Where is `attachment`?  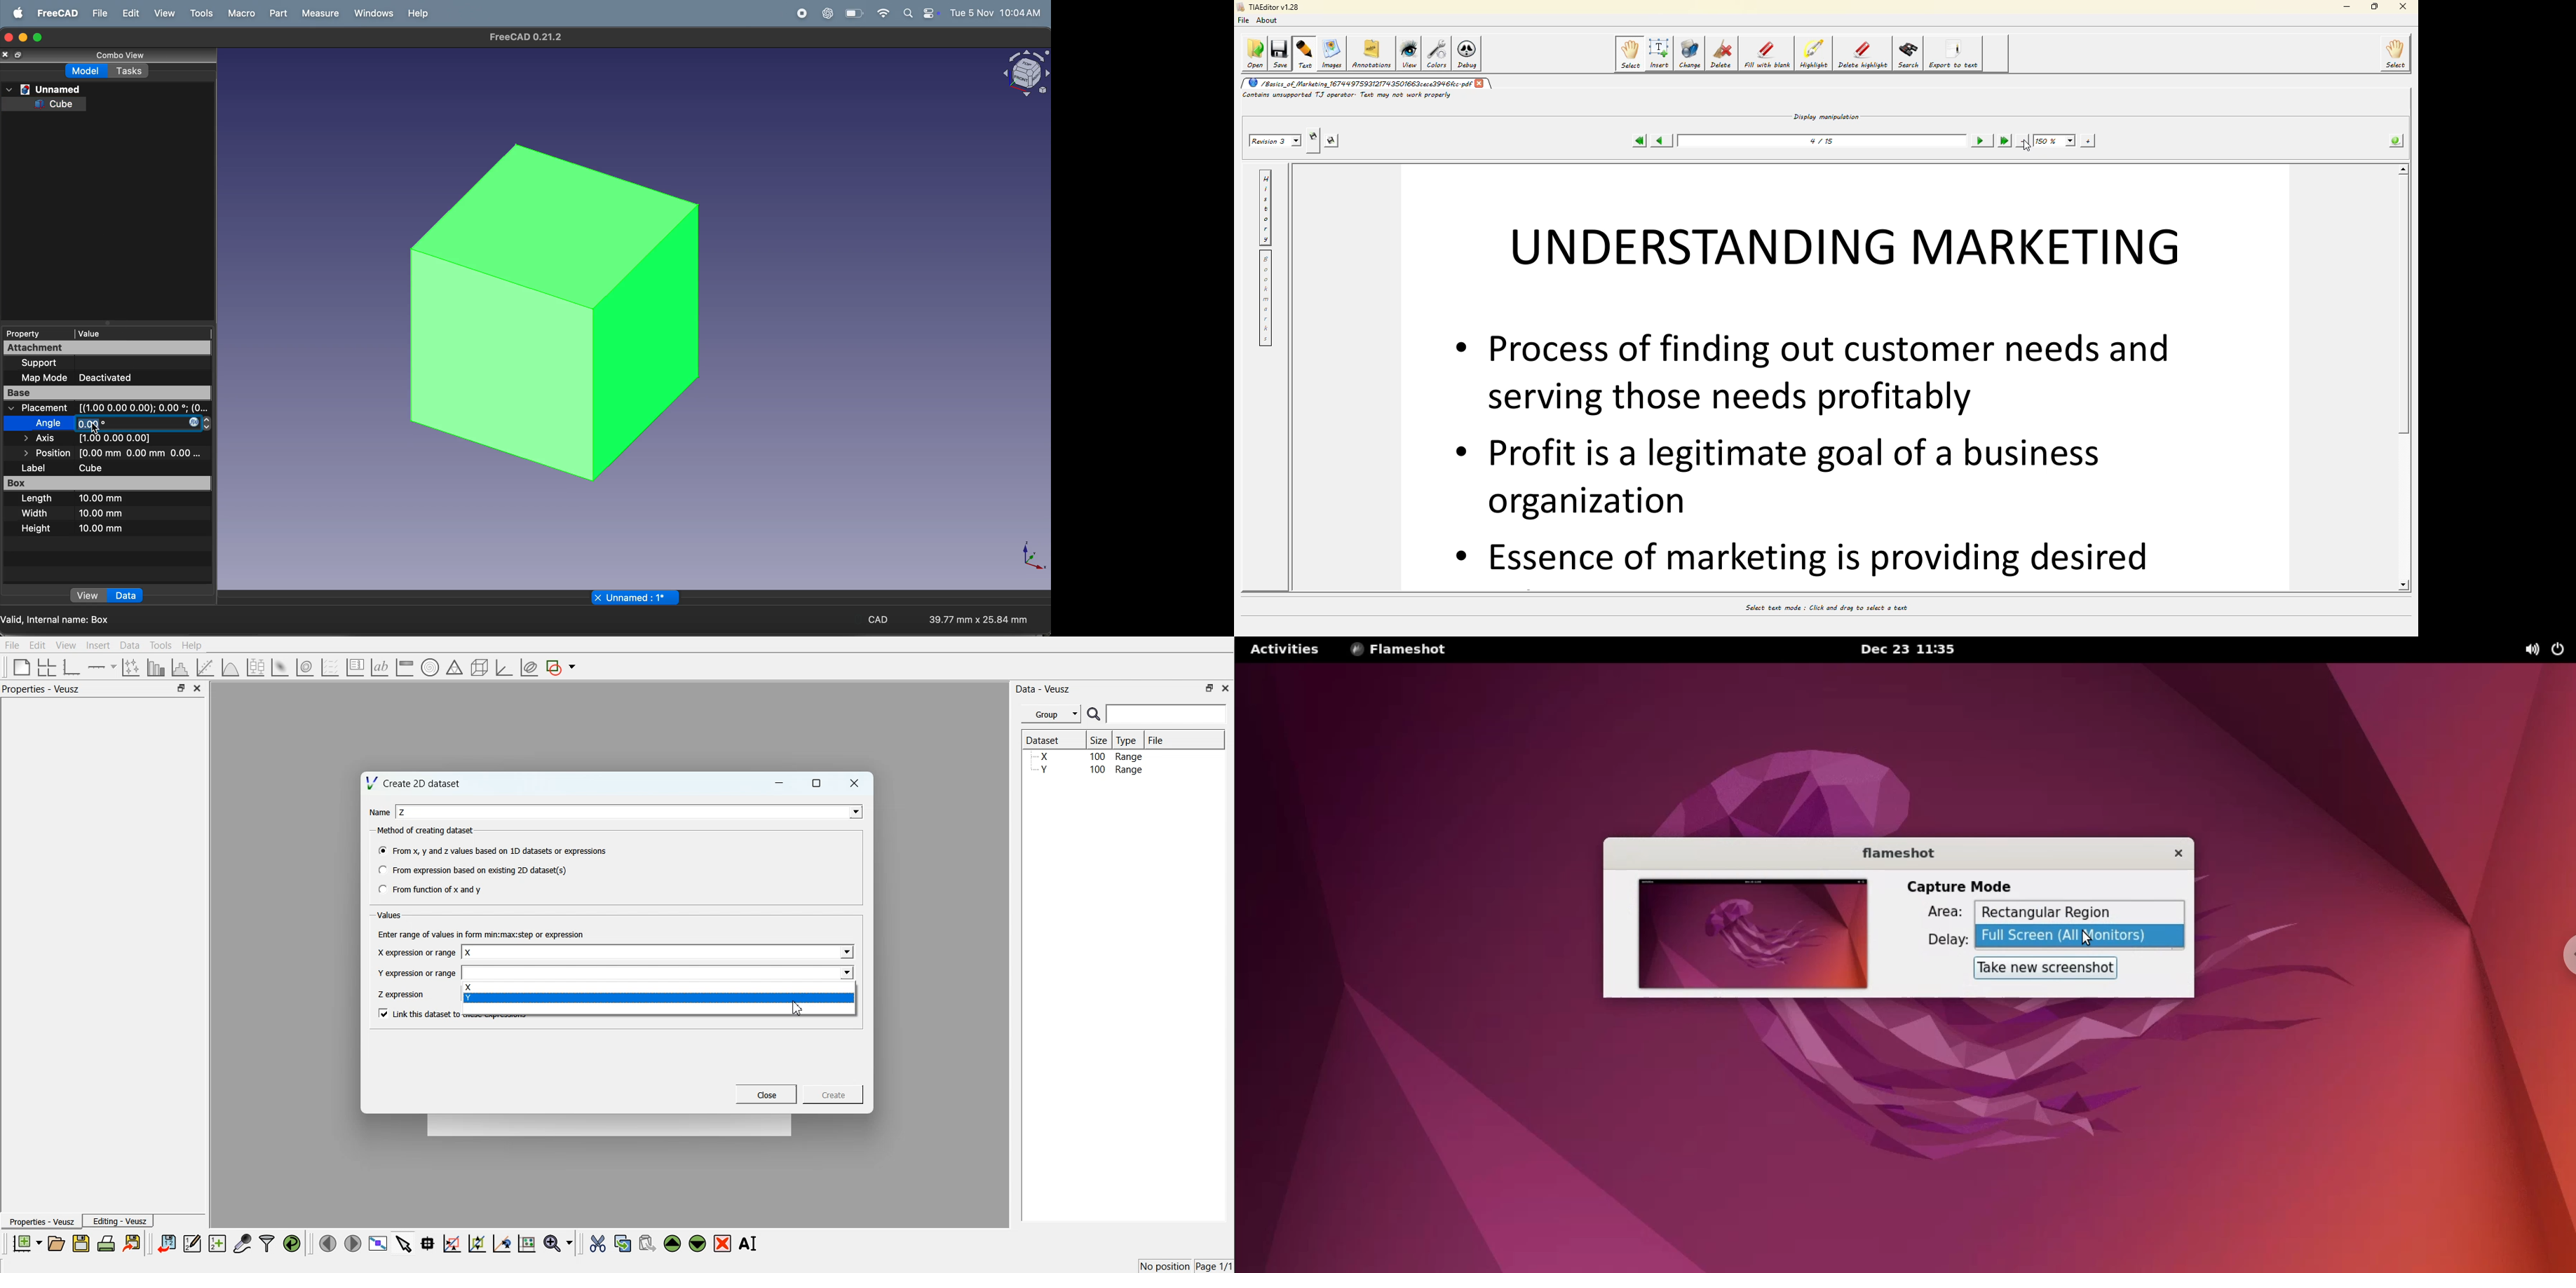
attachment is located at coordinates (106, 347).